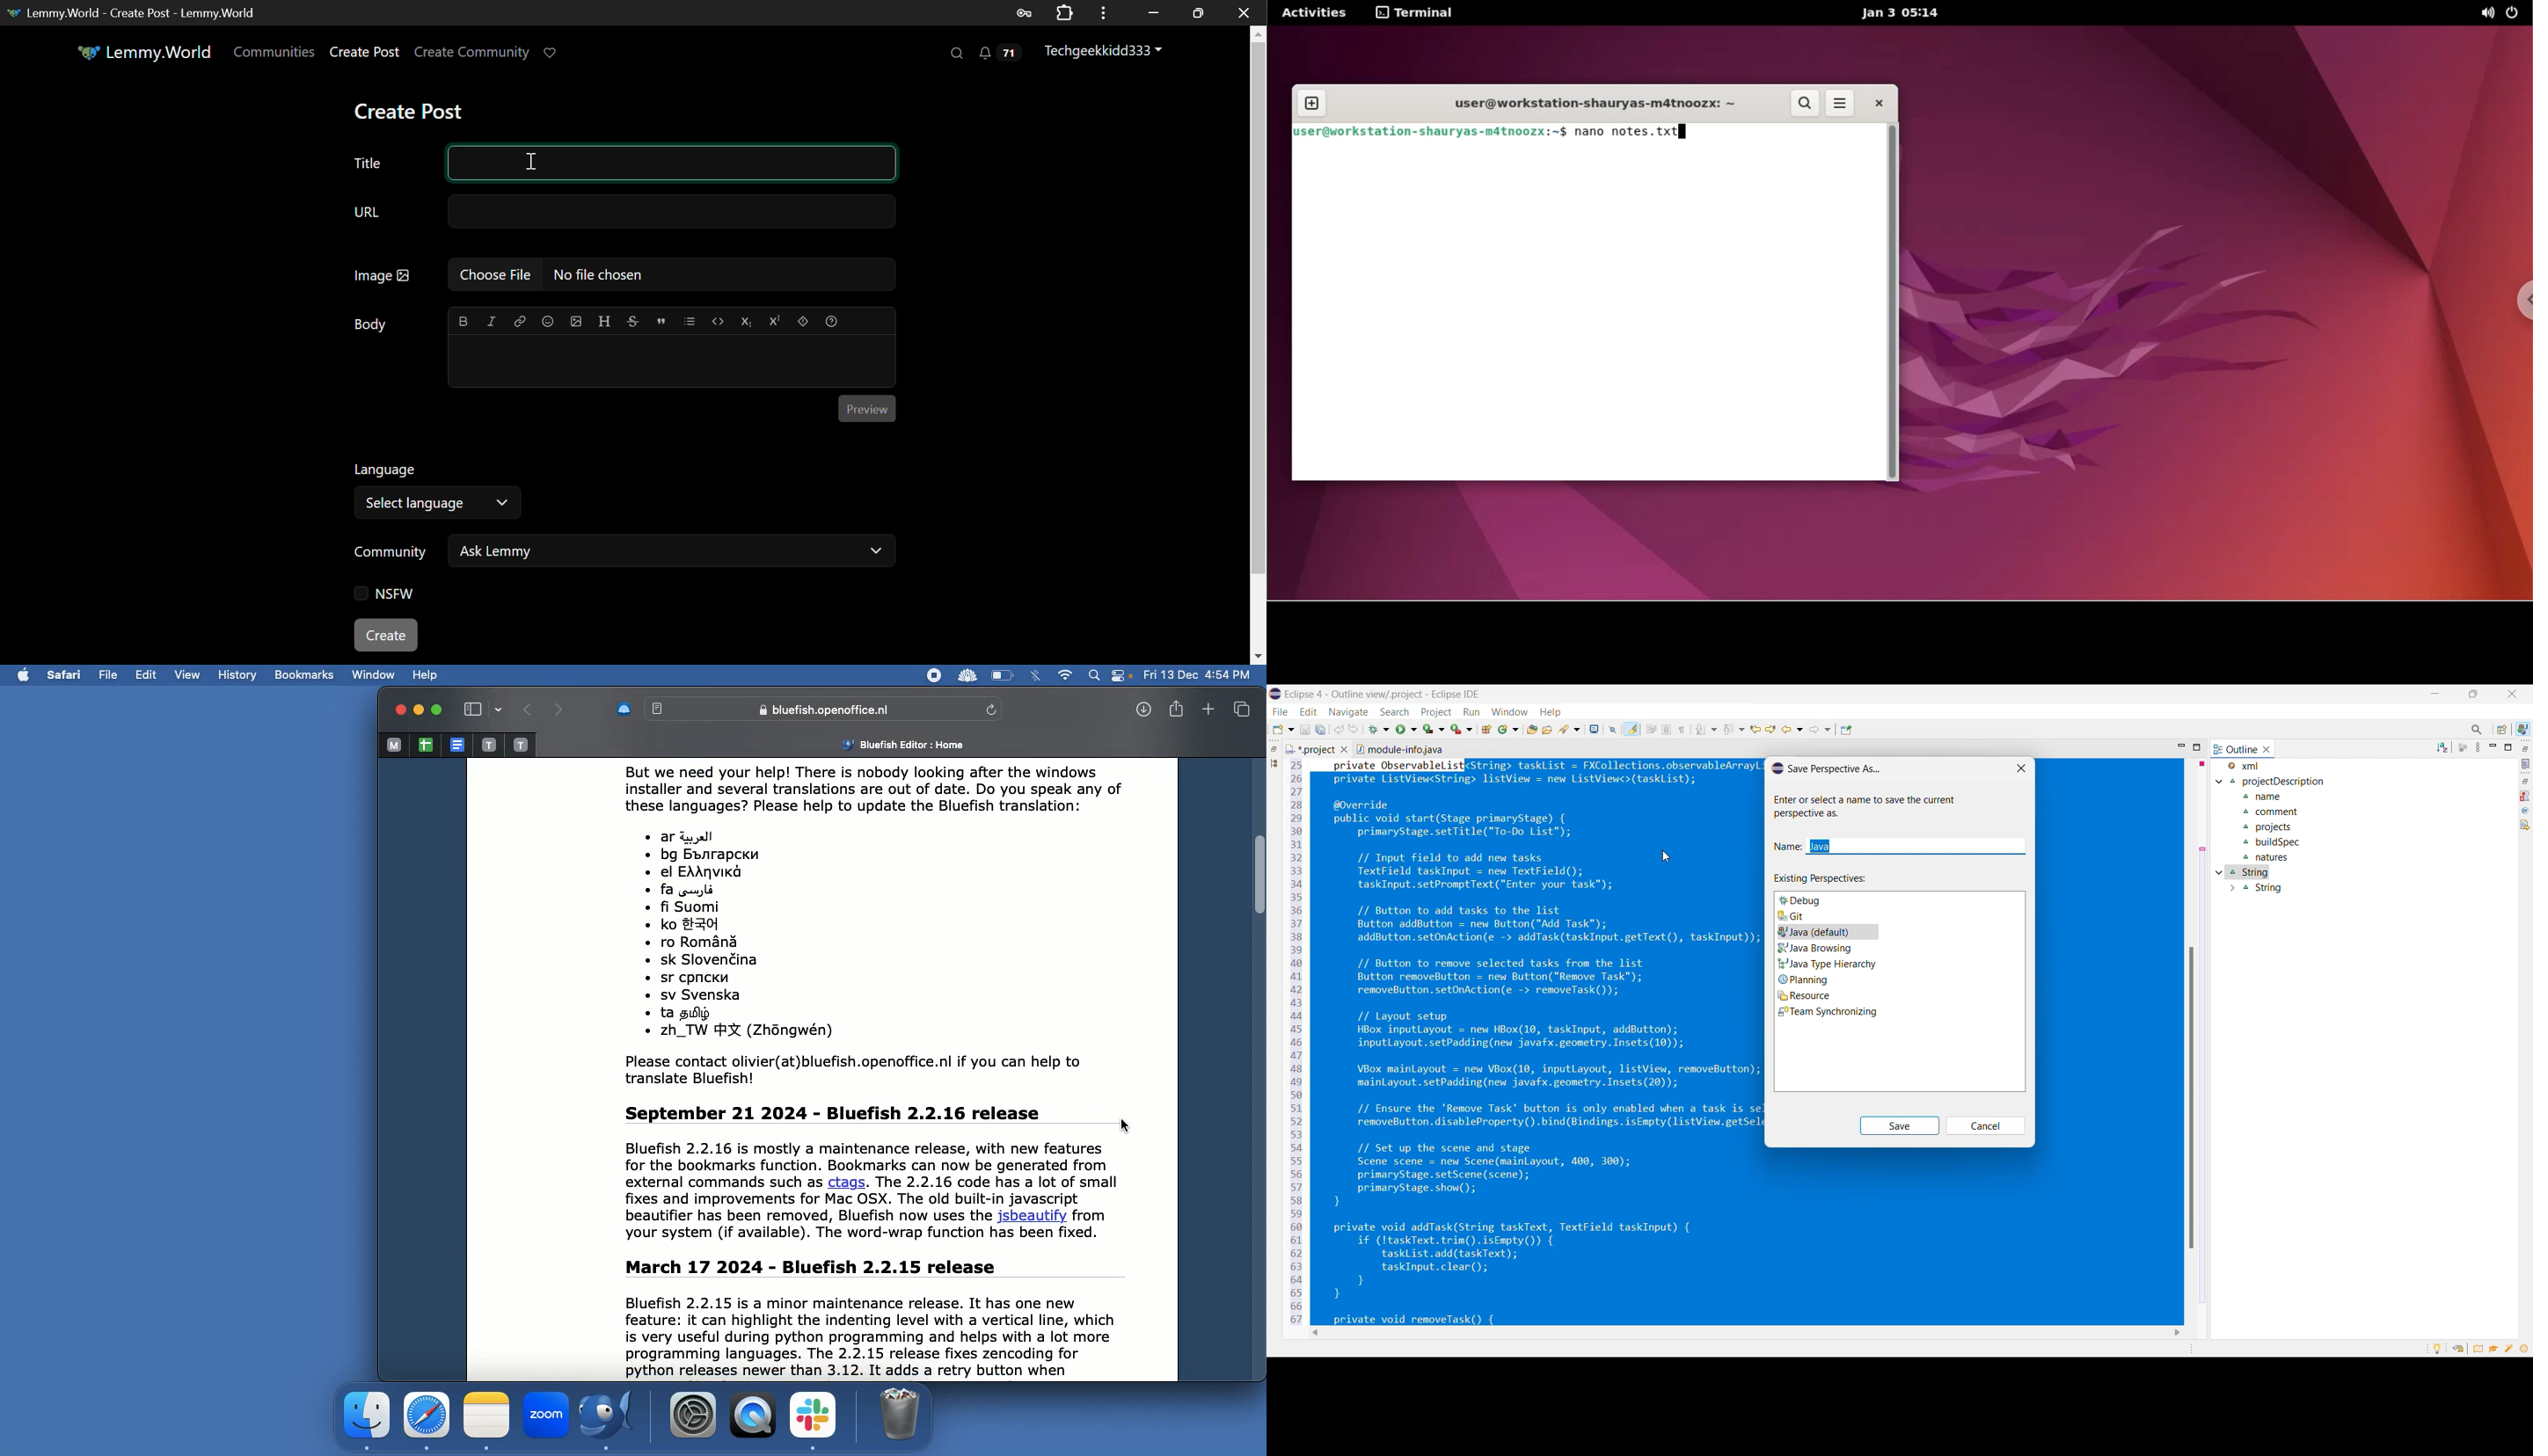  I want to click on Edit, so click(150, 675).